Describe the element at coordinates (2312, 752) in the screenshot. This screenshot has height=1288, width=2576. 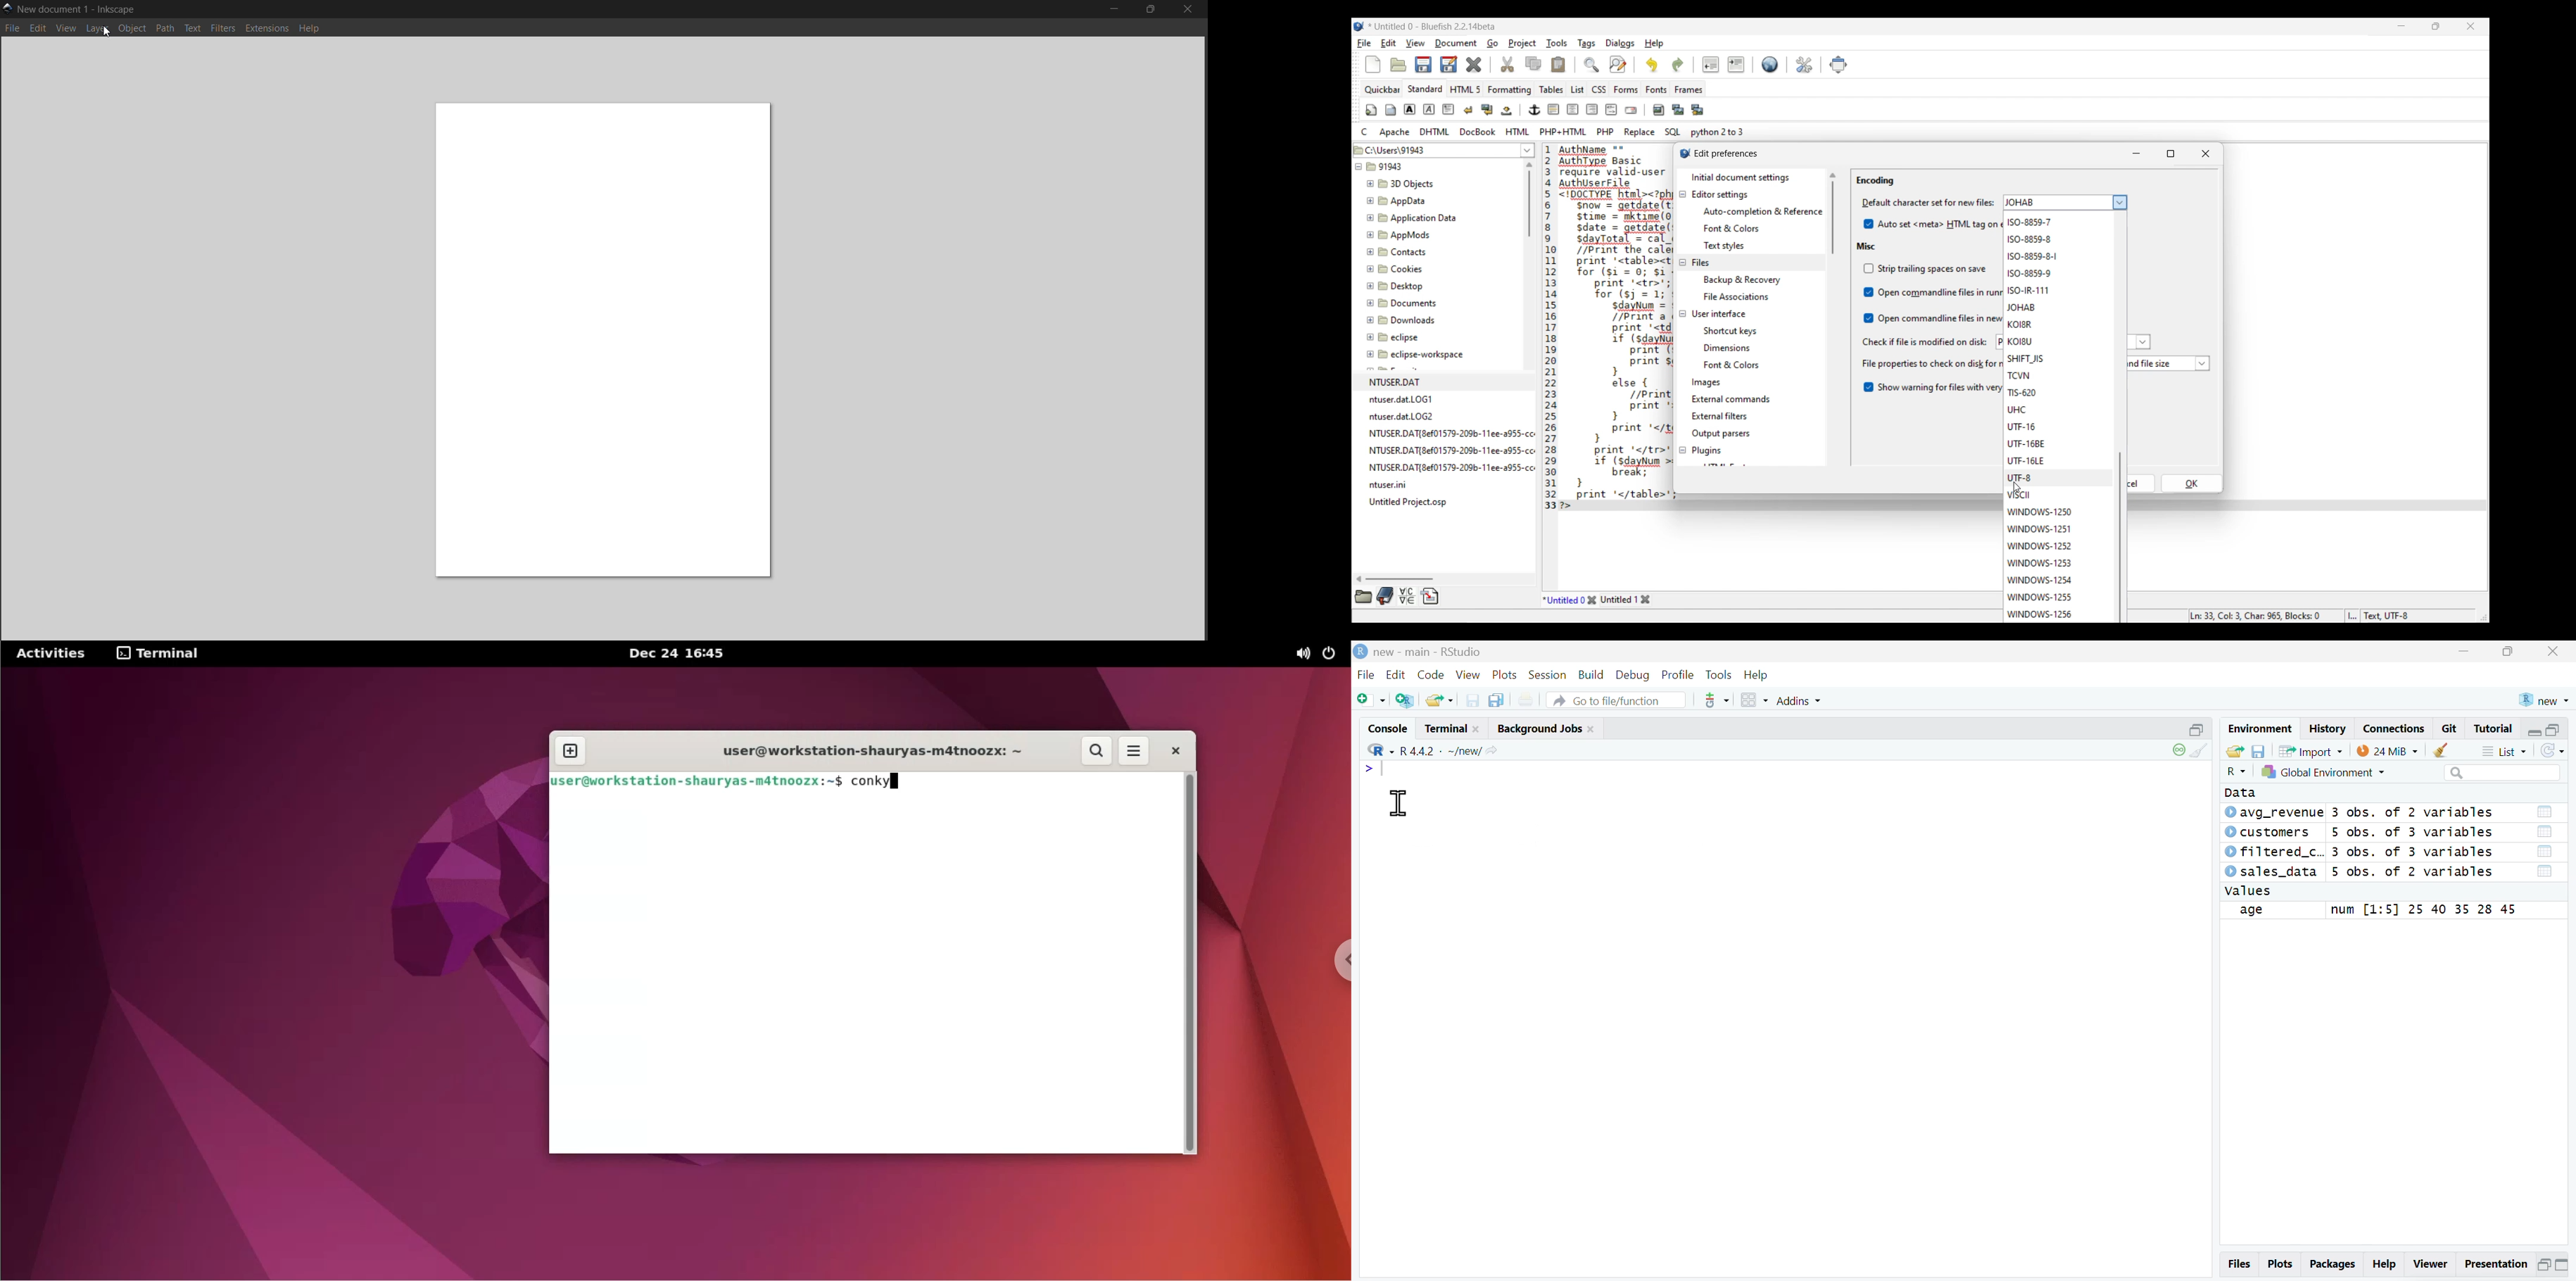
I see `Import Dataset` at that location.